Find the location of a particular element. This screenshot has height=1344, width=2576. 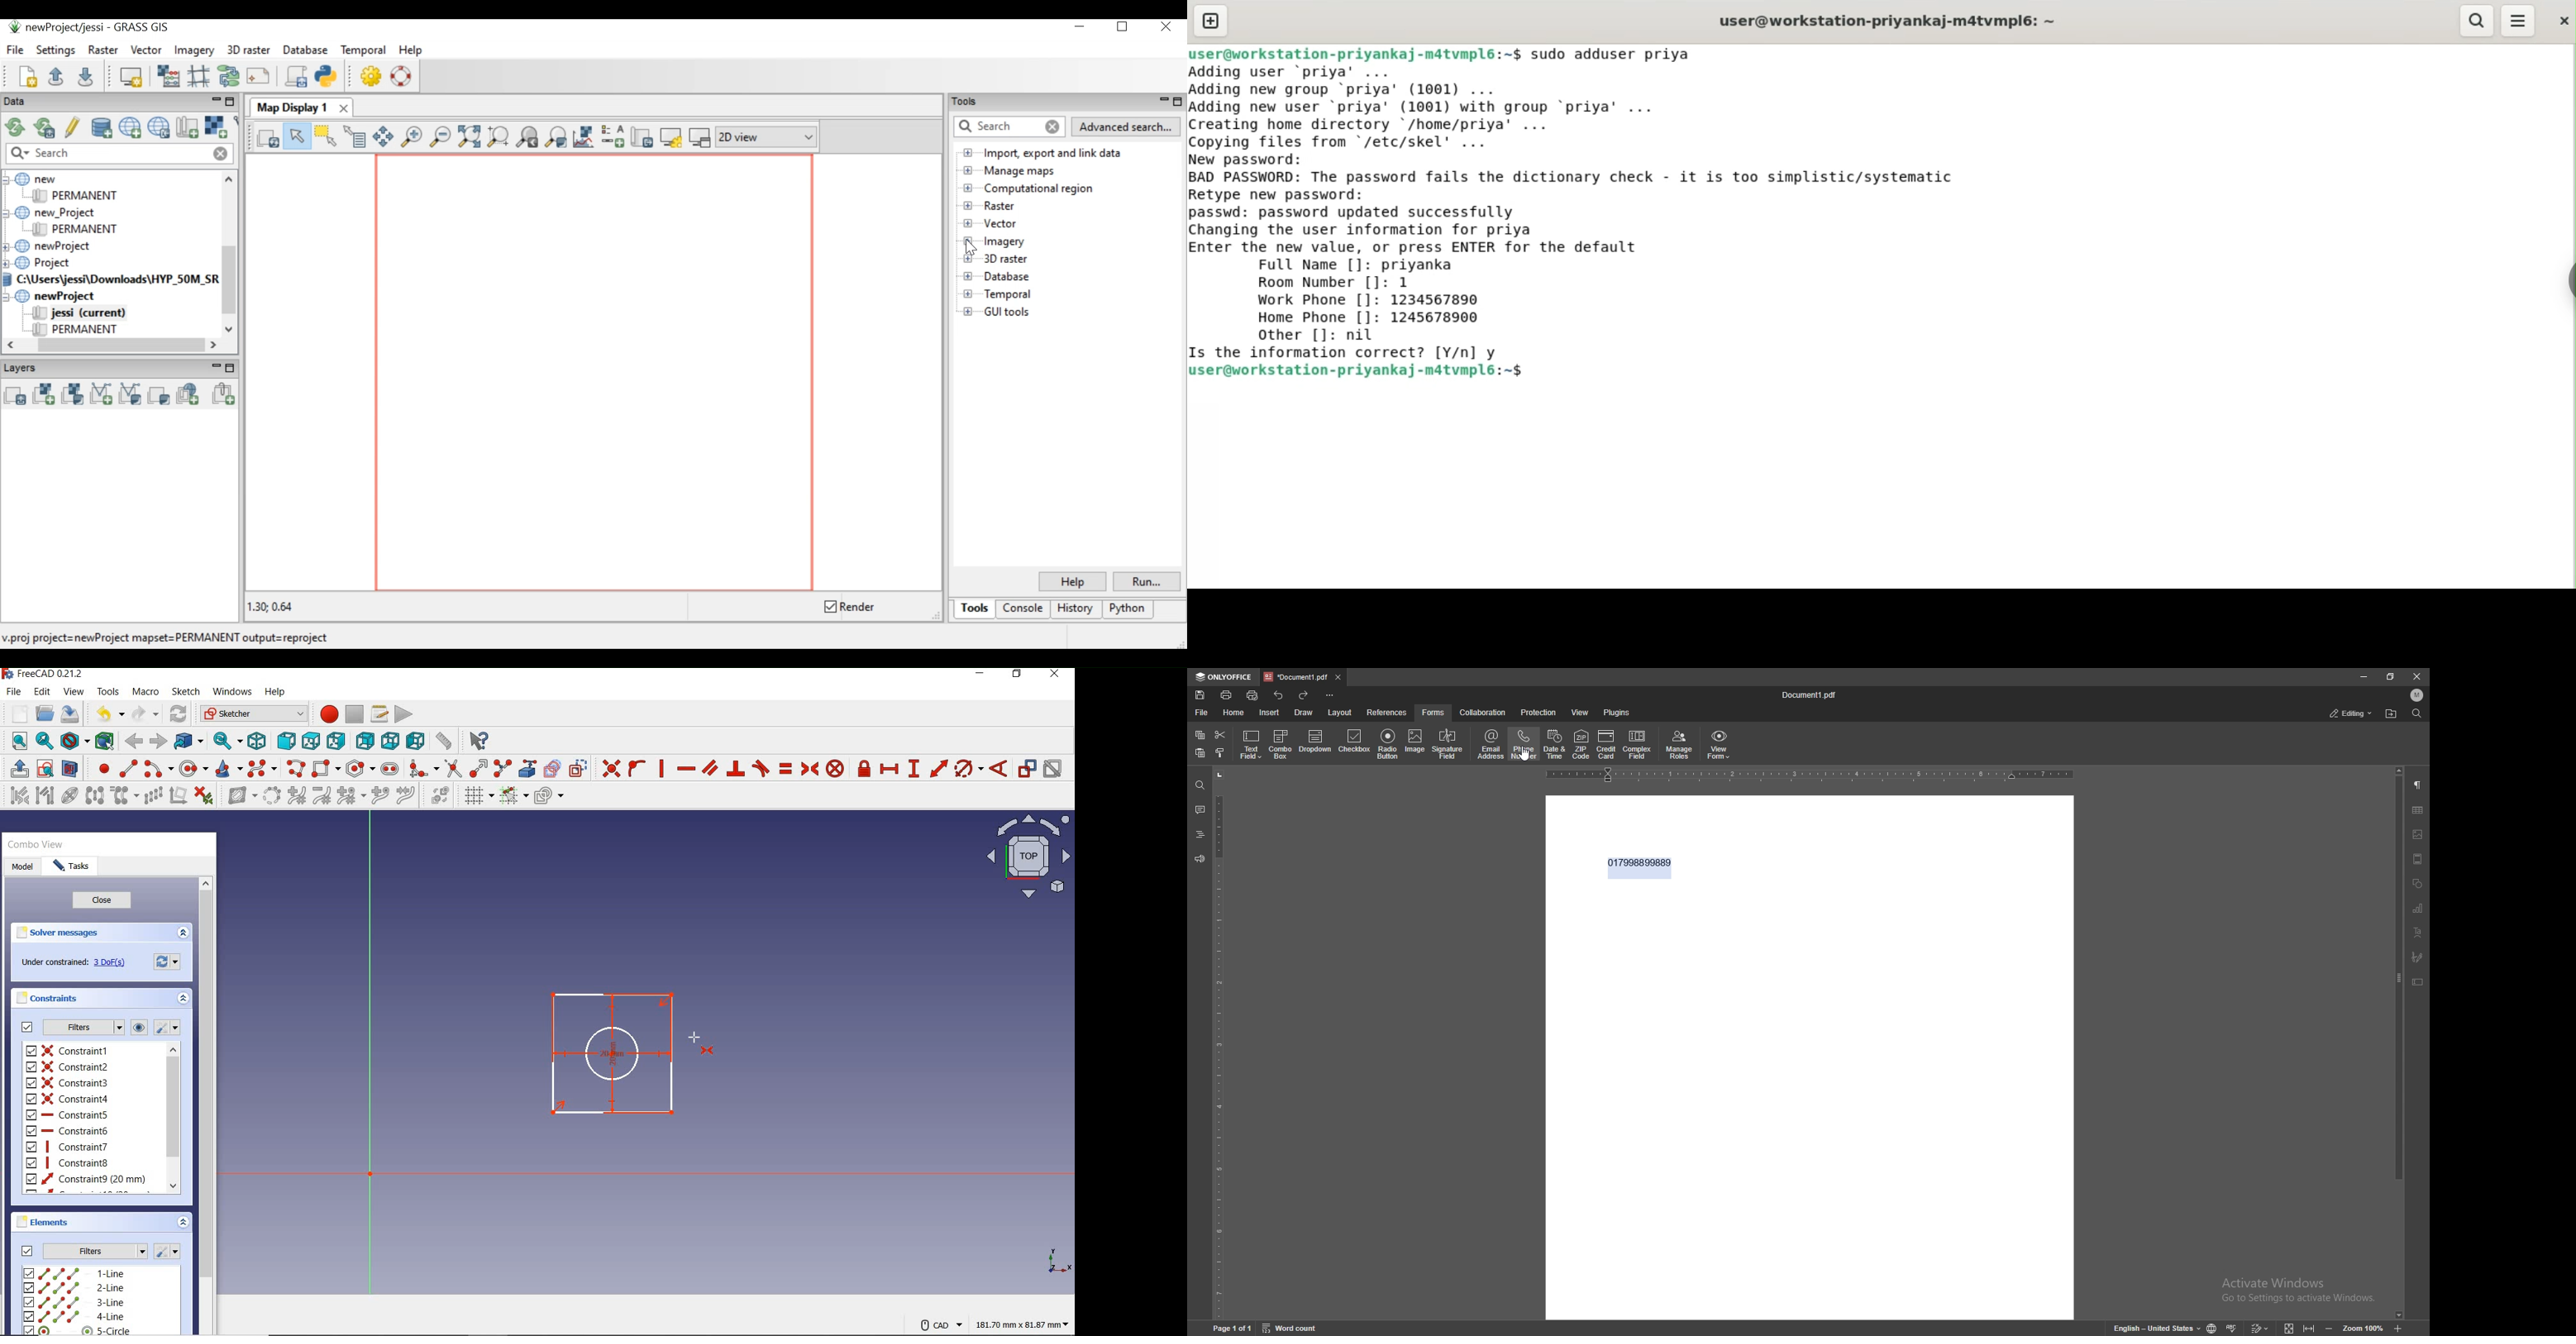

Scroll up is located at coordinates (175, 1049).